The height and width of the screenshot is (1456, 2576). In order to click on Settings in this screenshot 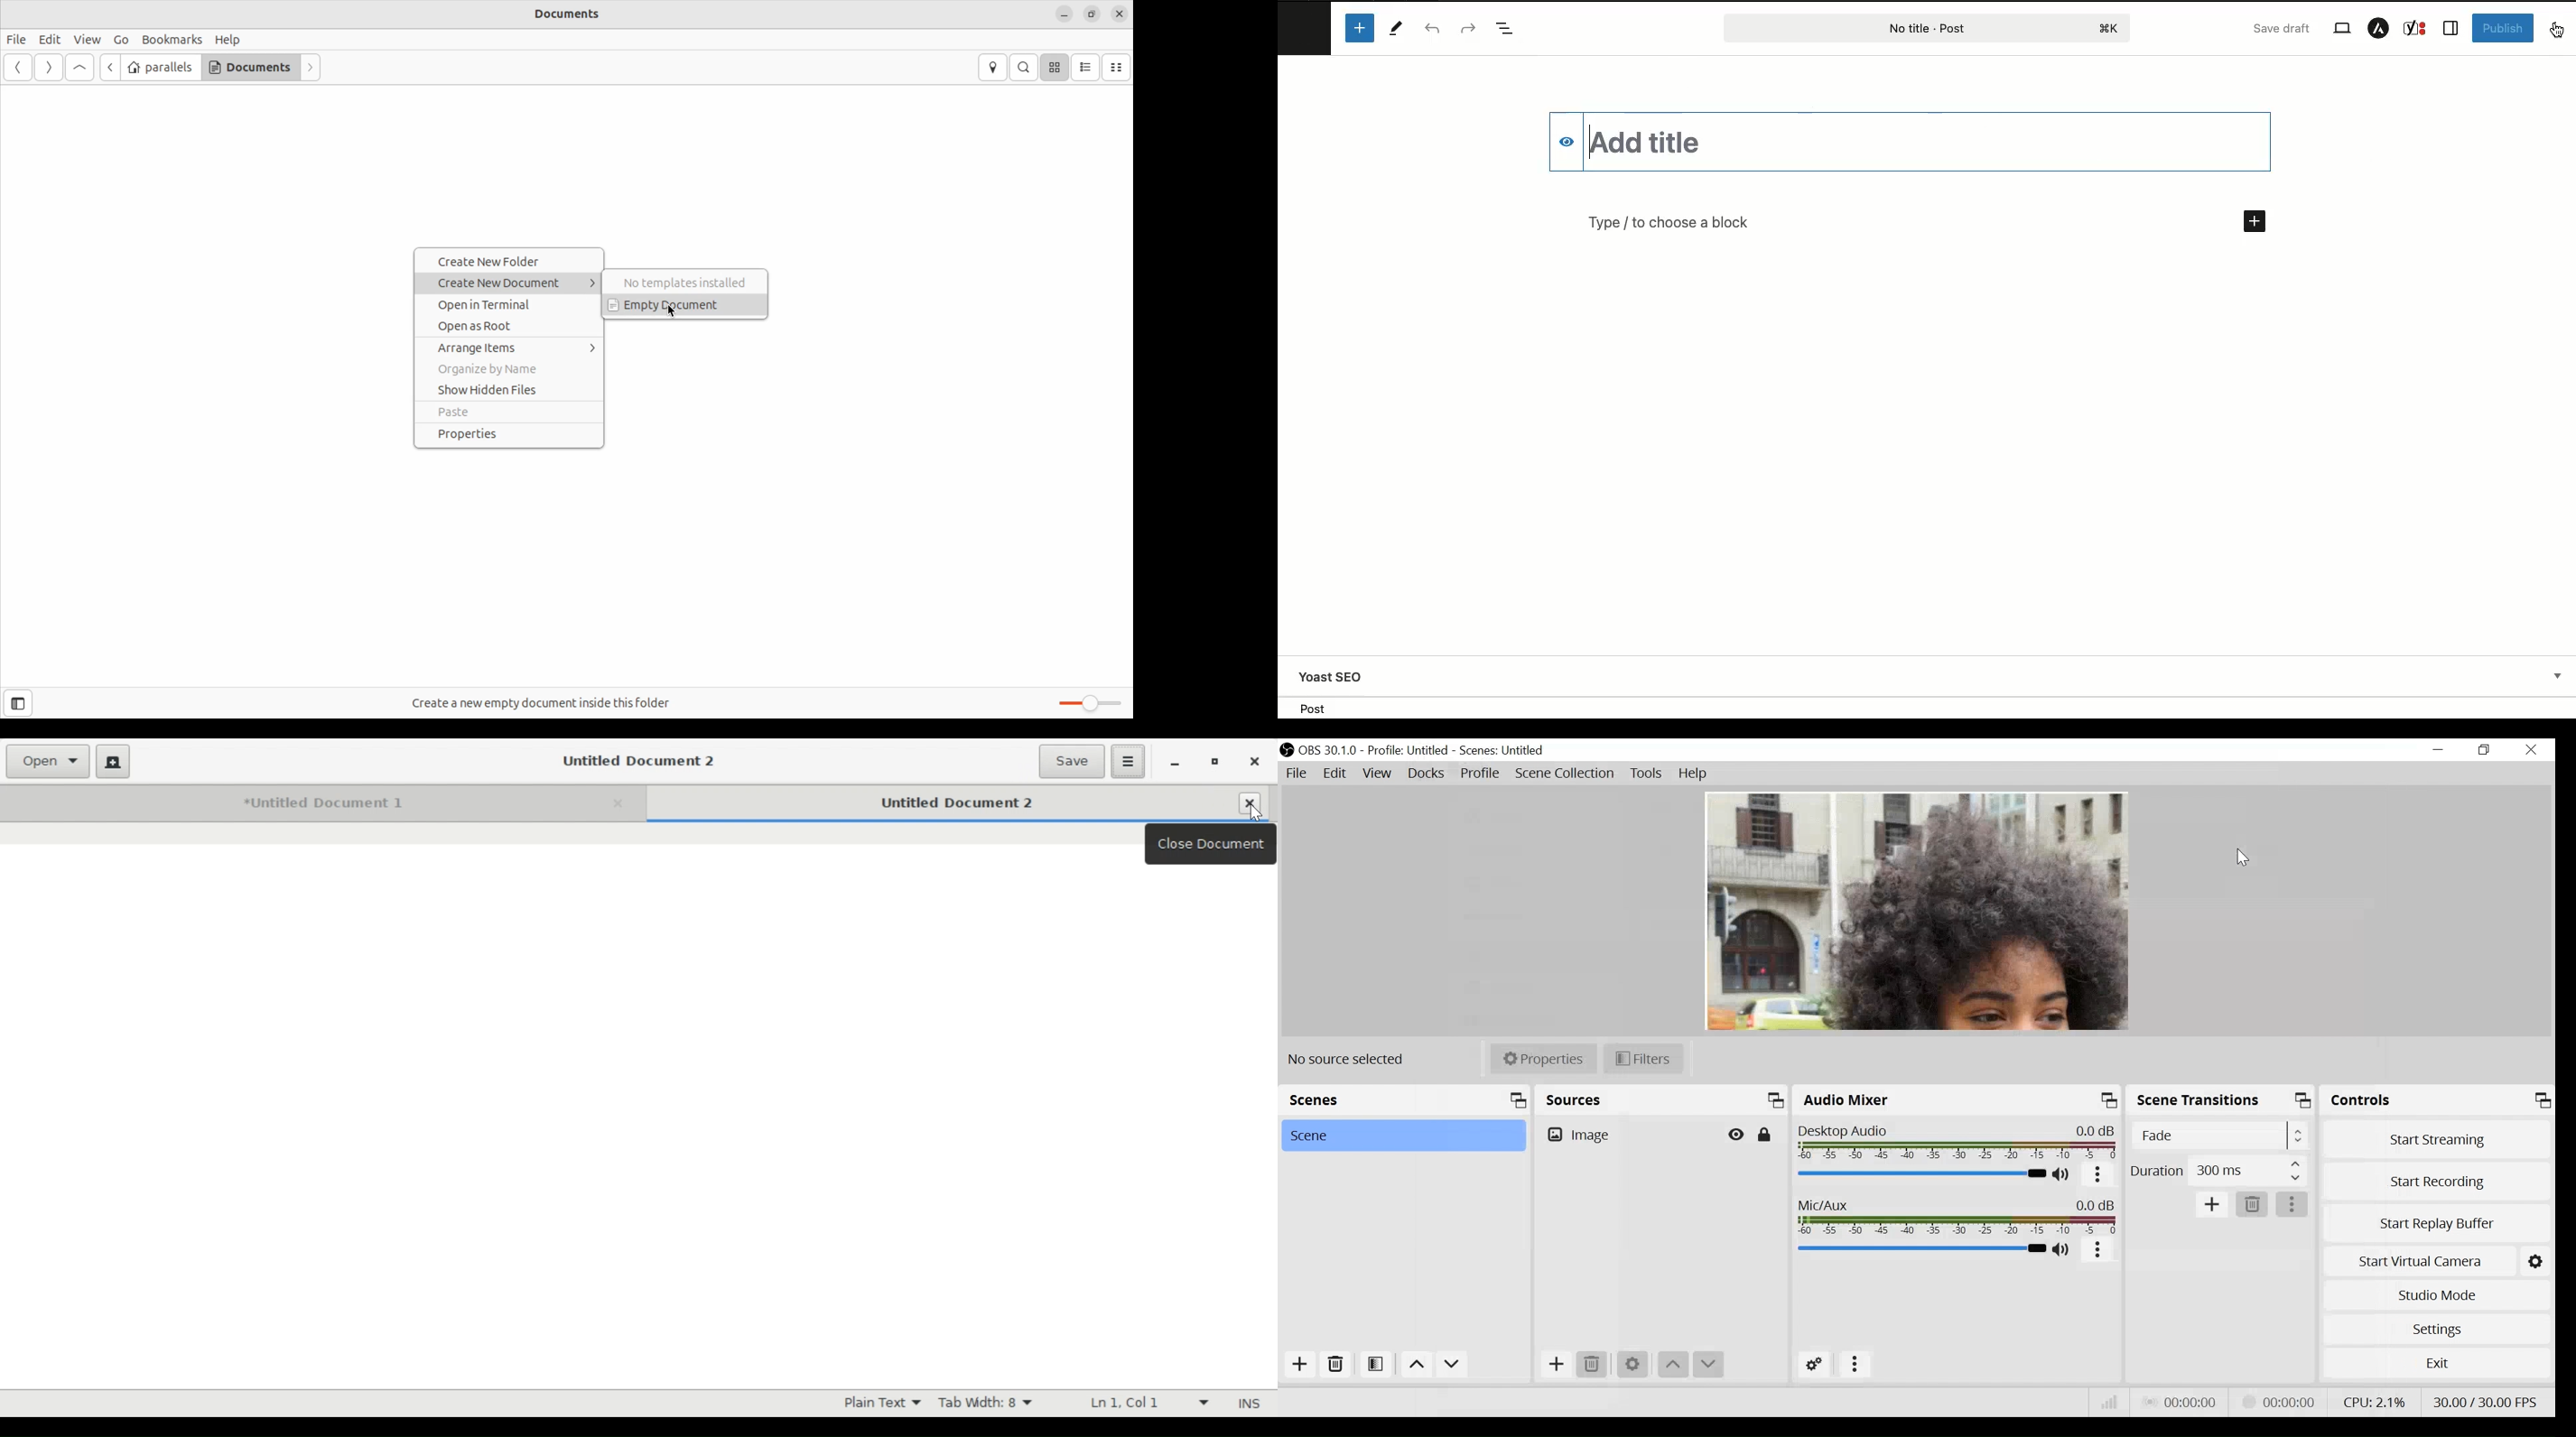, I will do `click(2437, 1329)`.